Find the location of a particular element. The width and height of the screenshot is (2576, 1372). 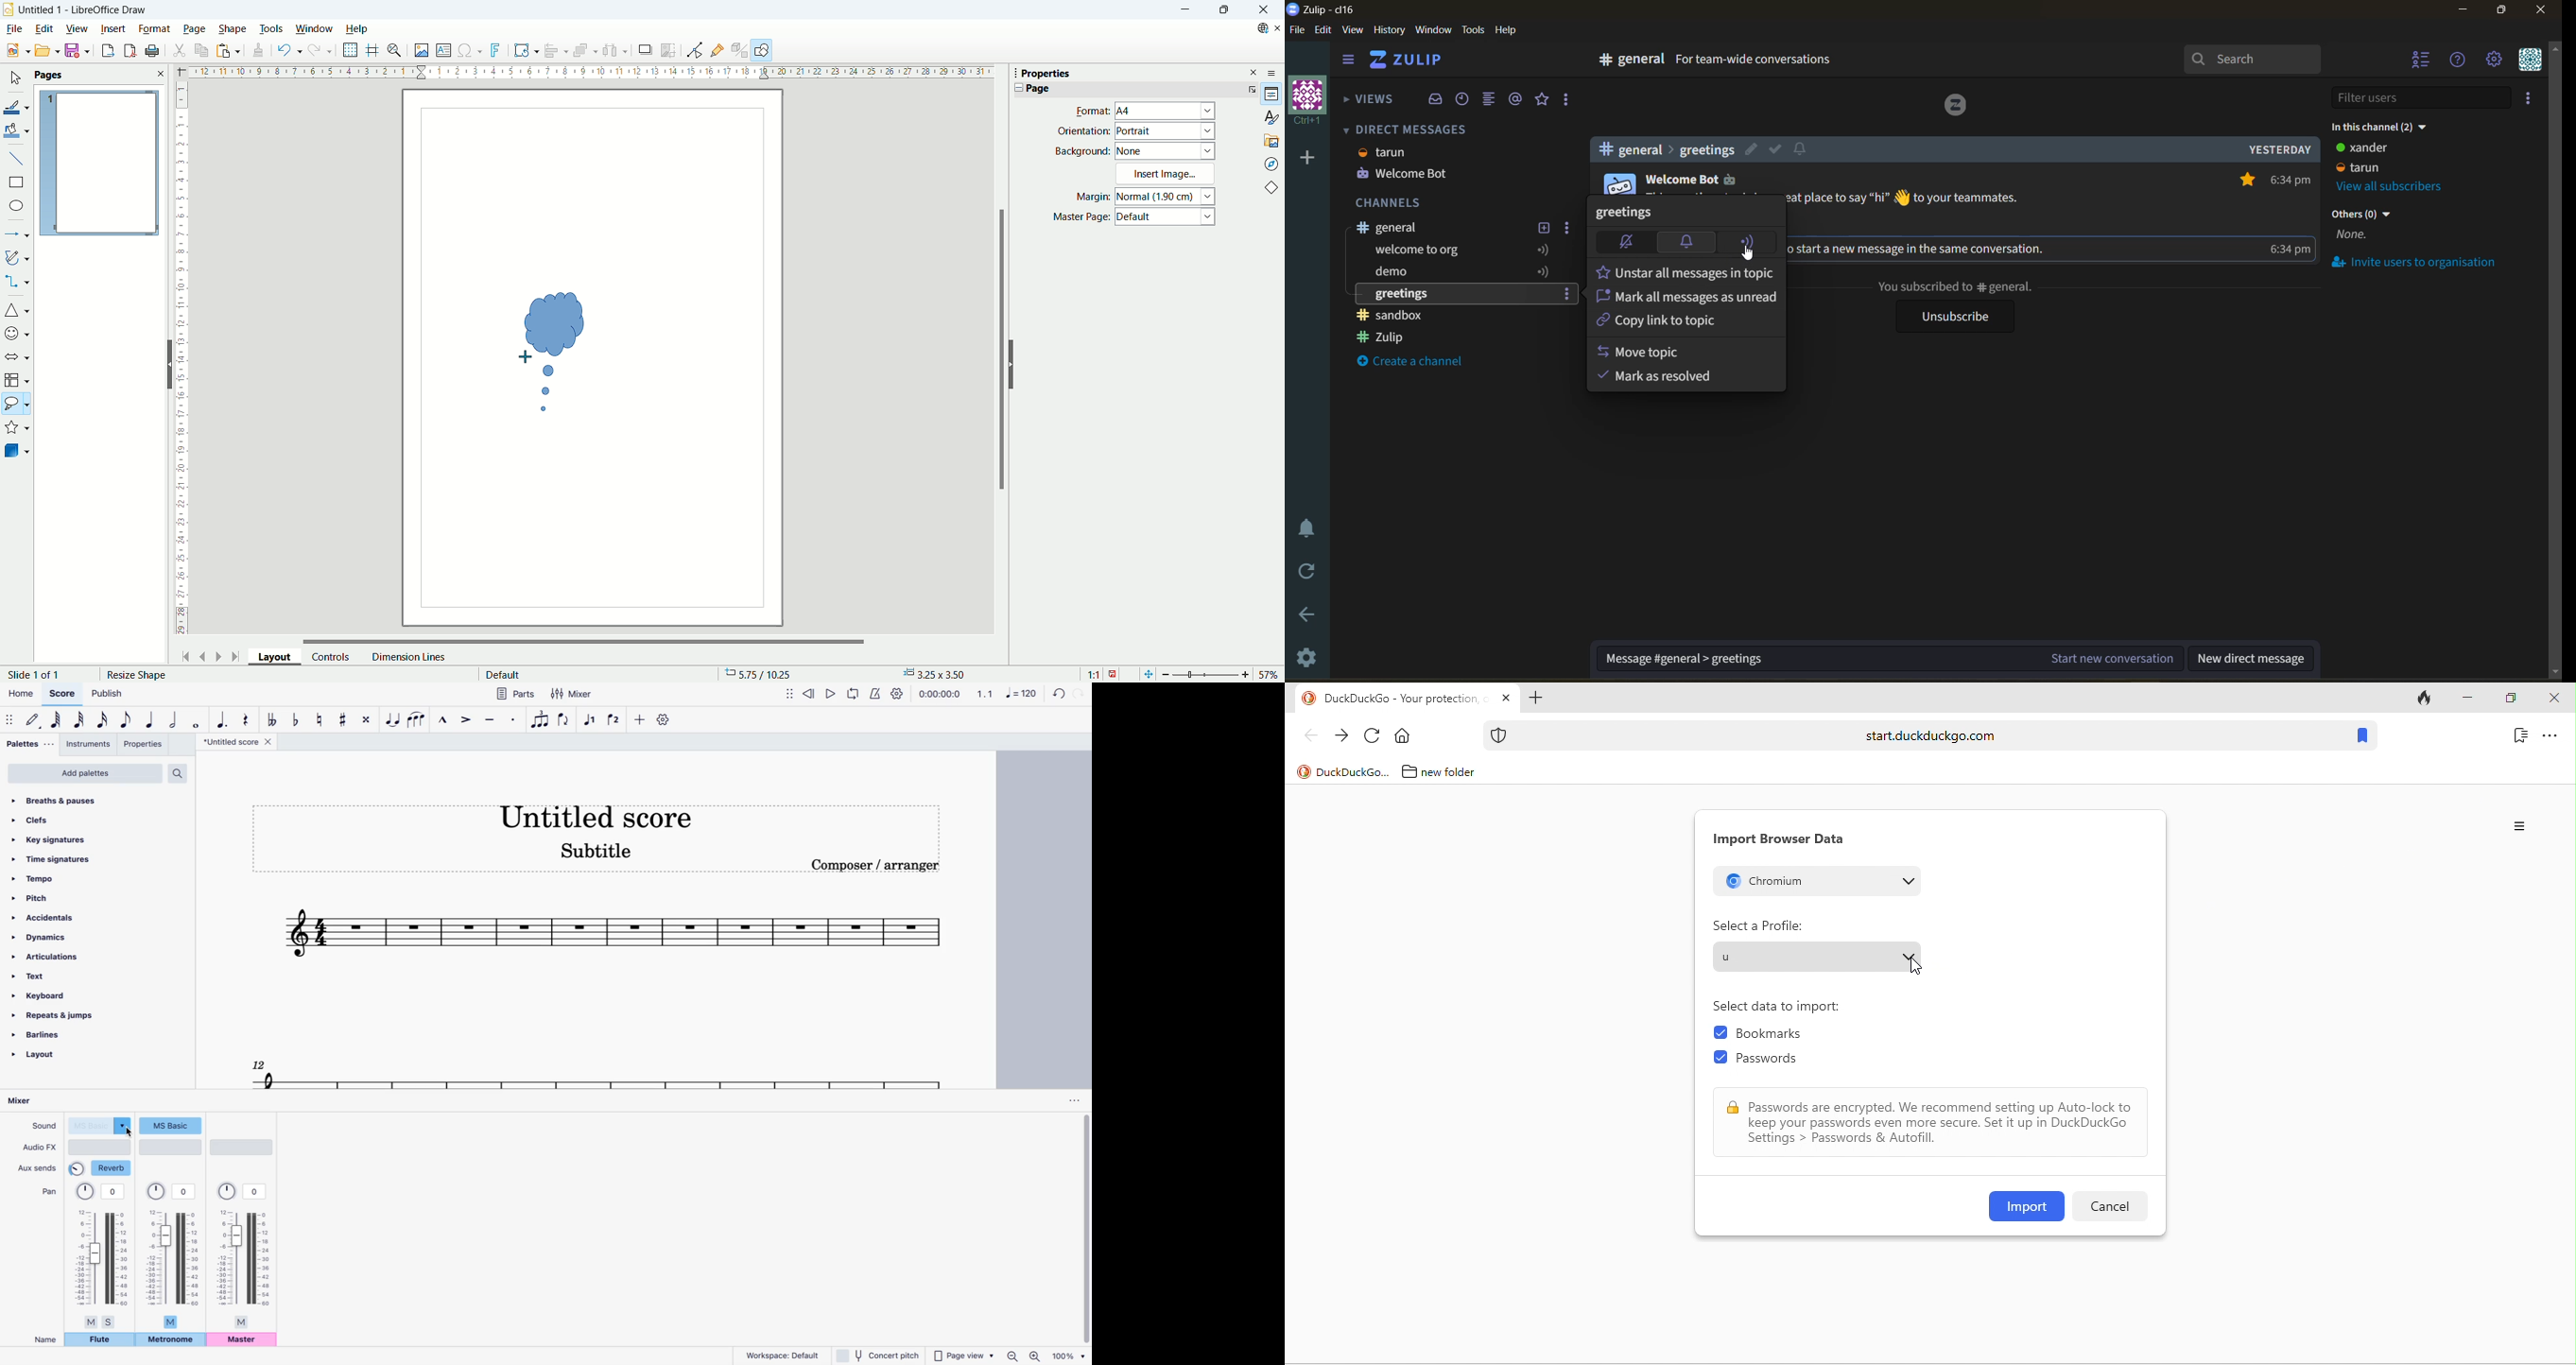

augmentation dot is located at coordinates (222, 718).